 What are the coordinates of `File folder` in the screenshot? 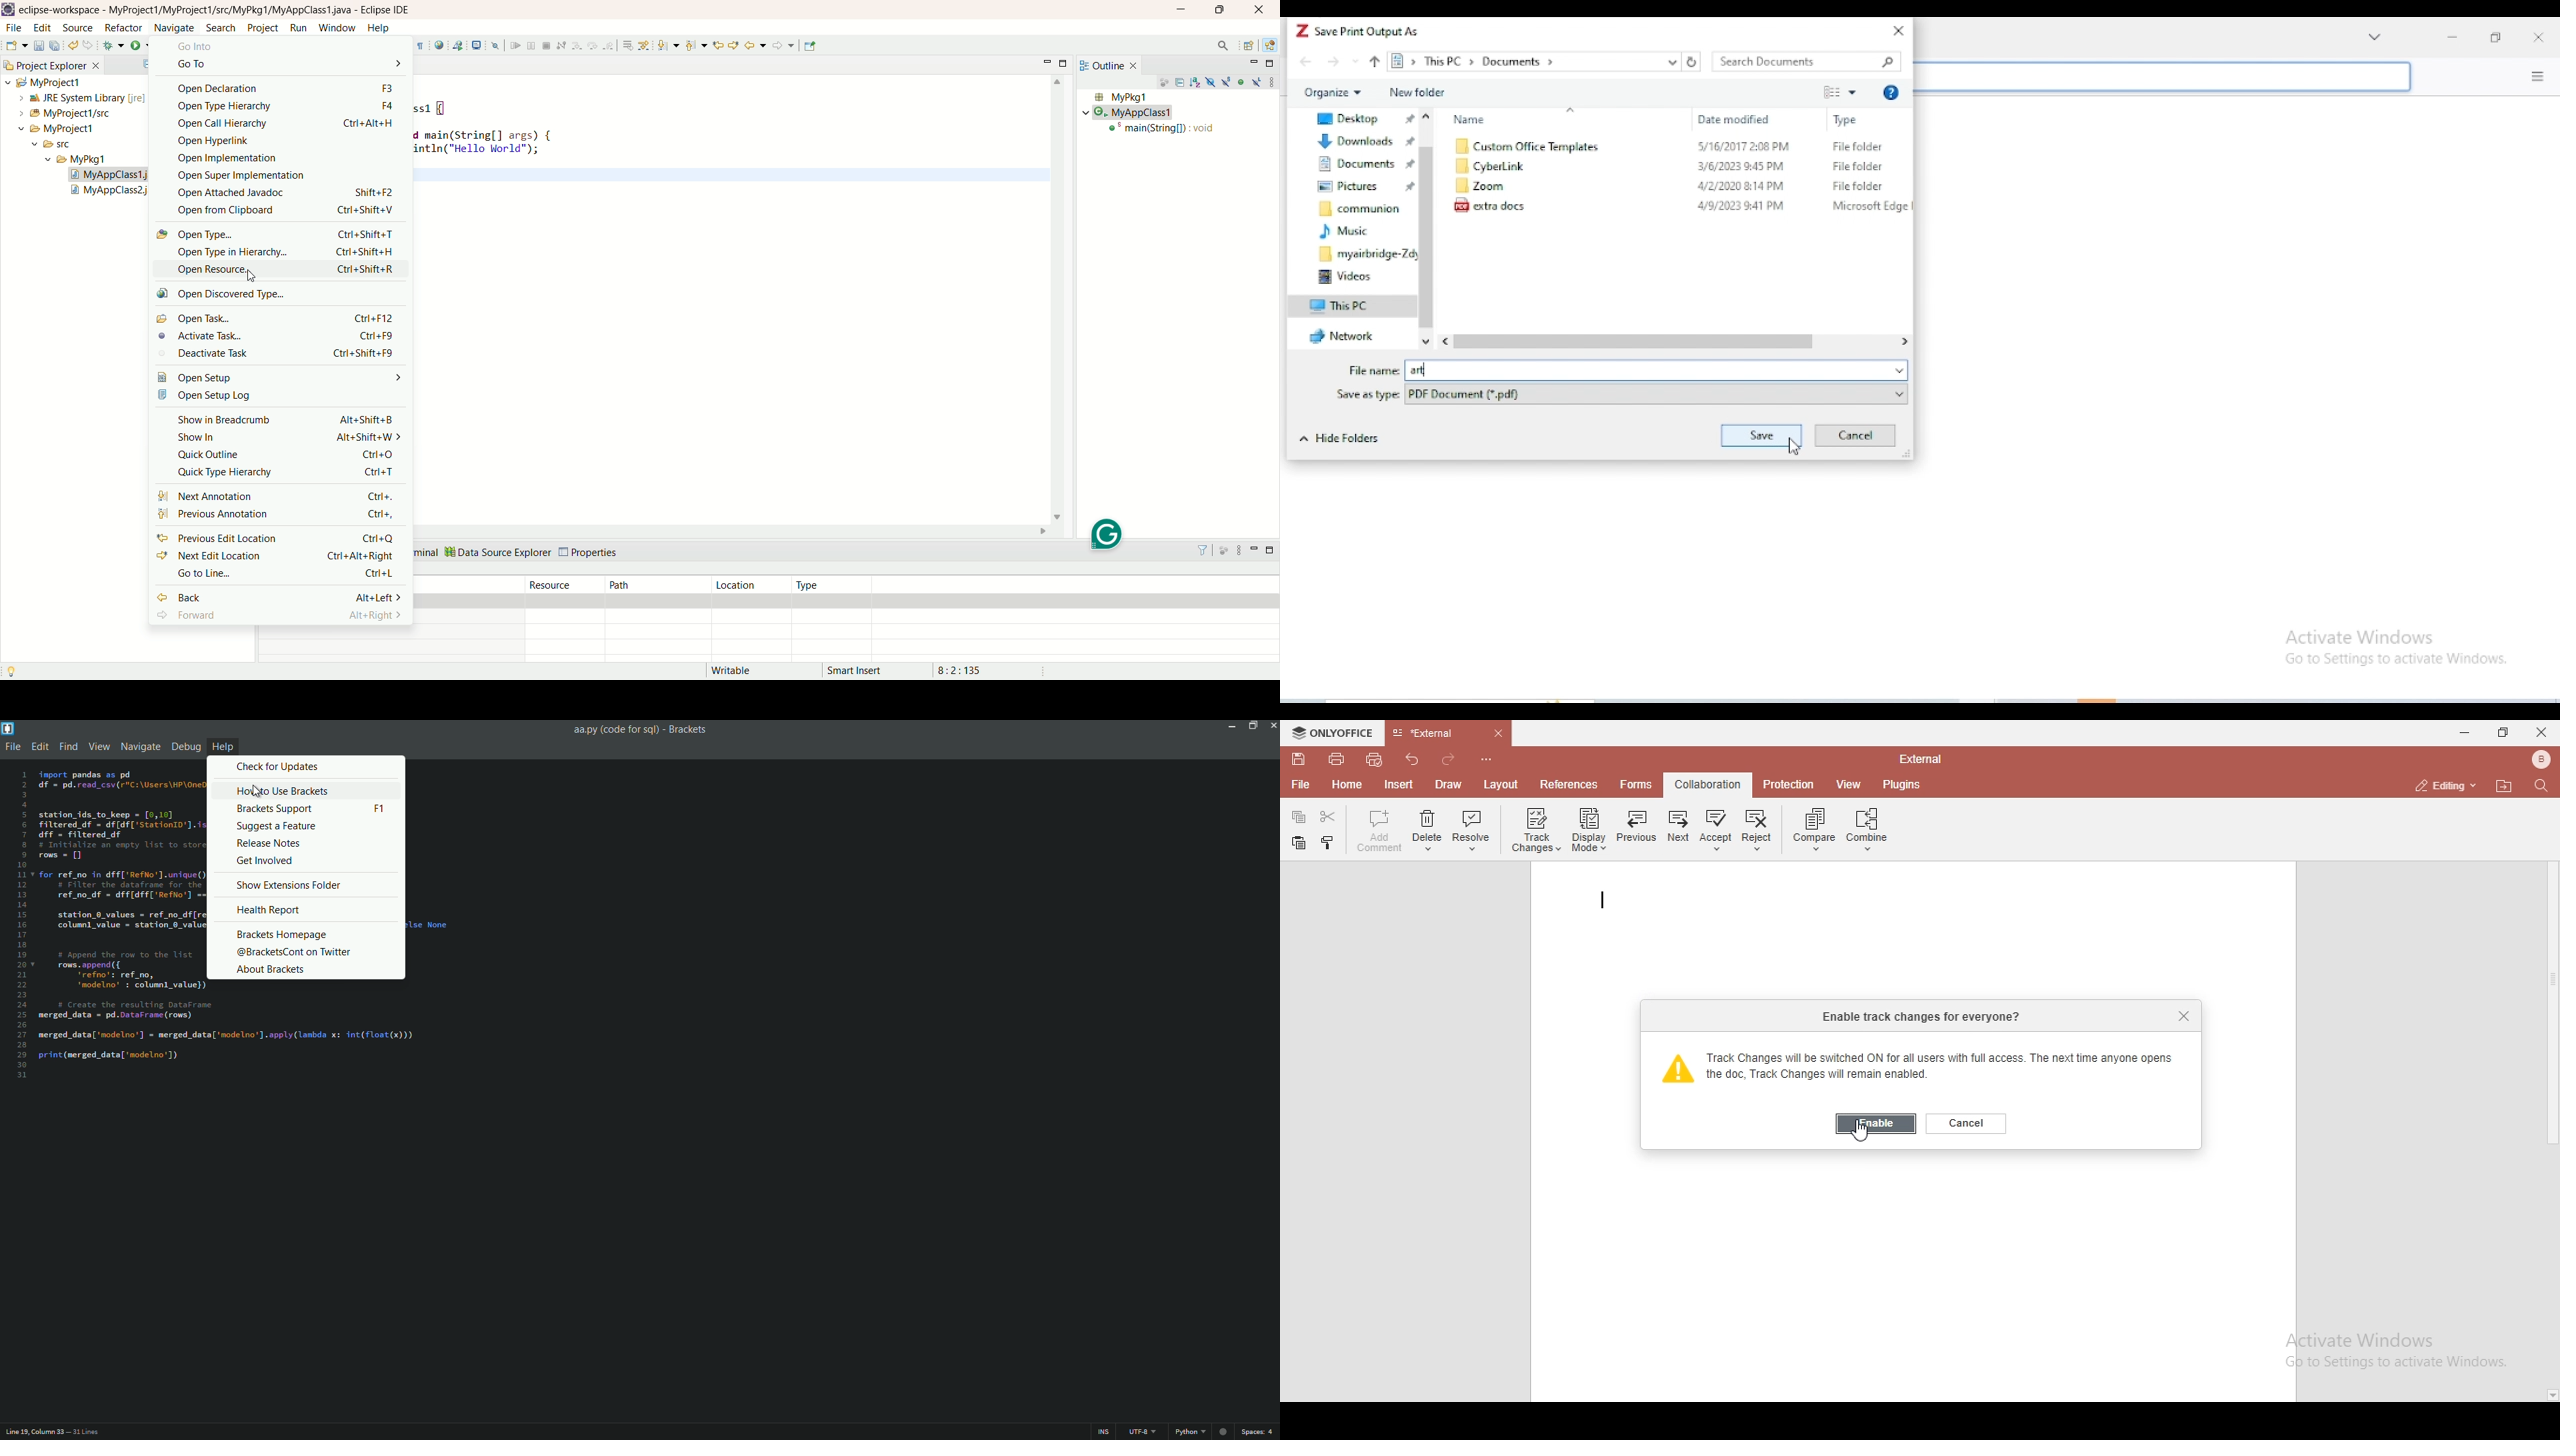 It's located at (1857, 187).